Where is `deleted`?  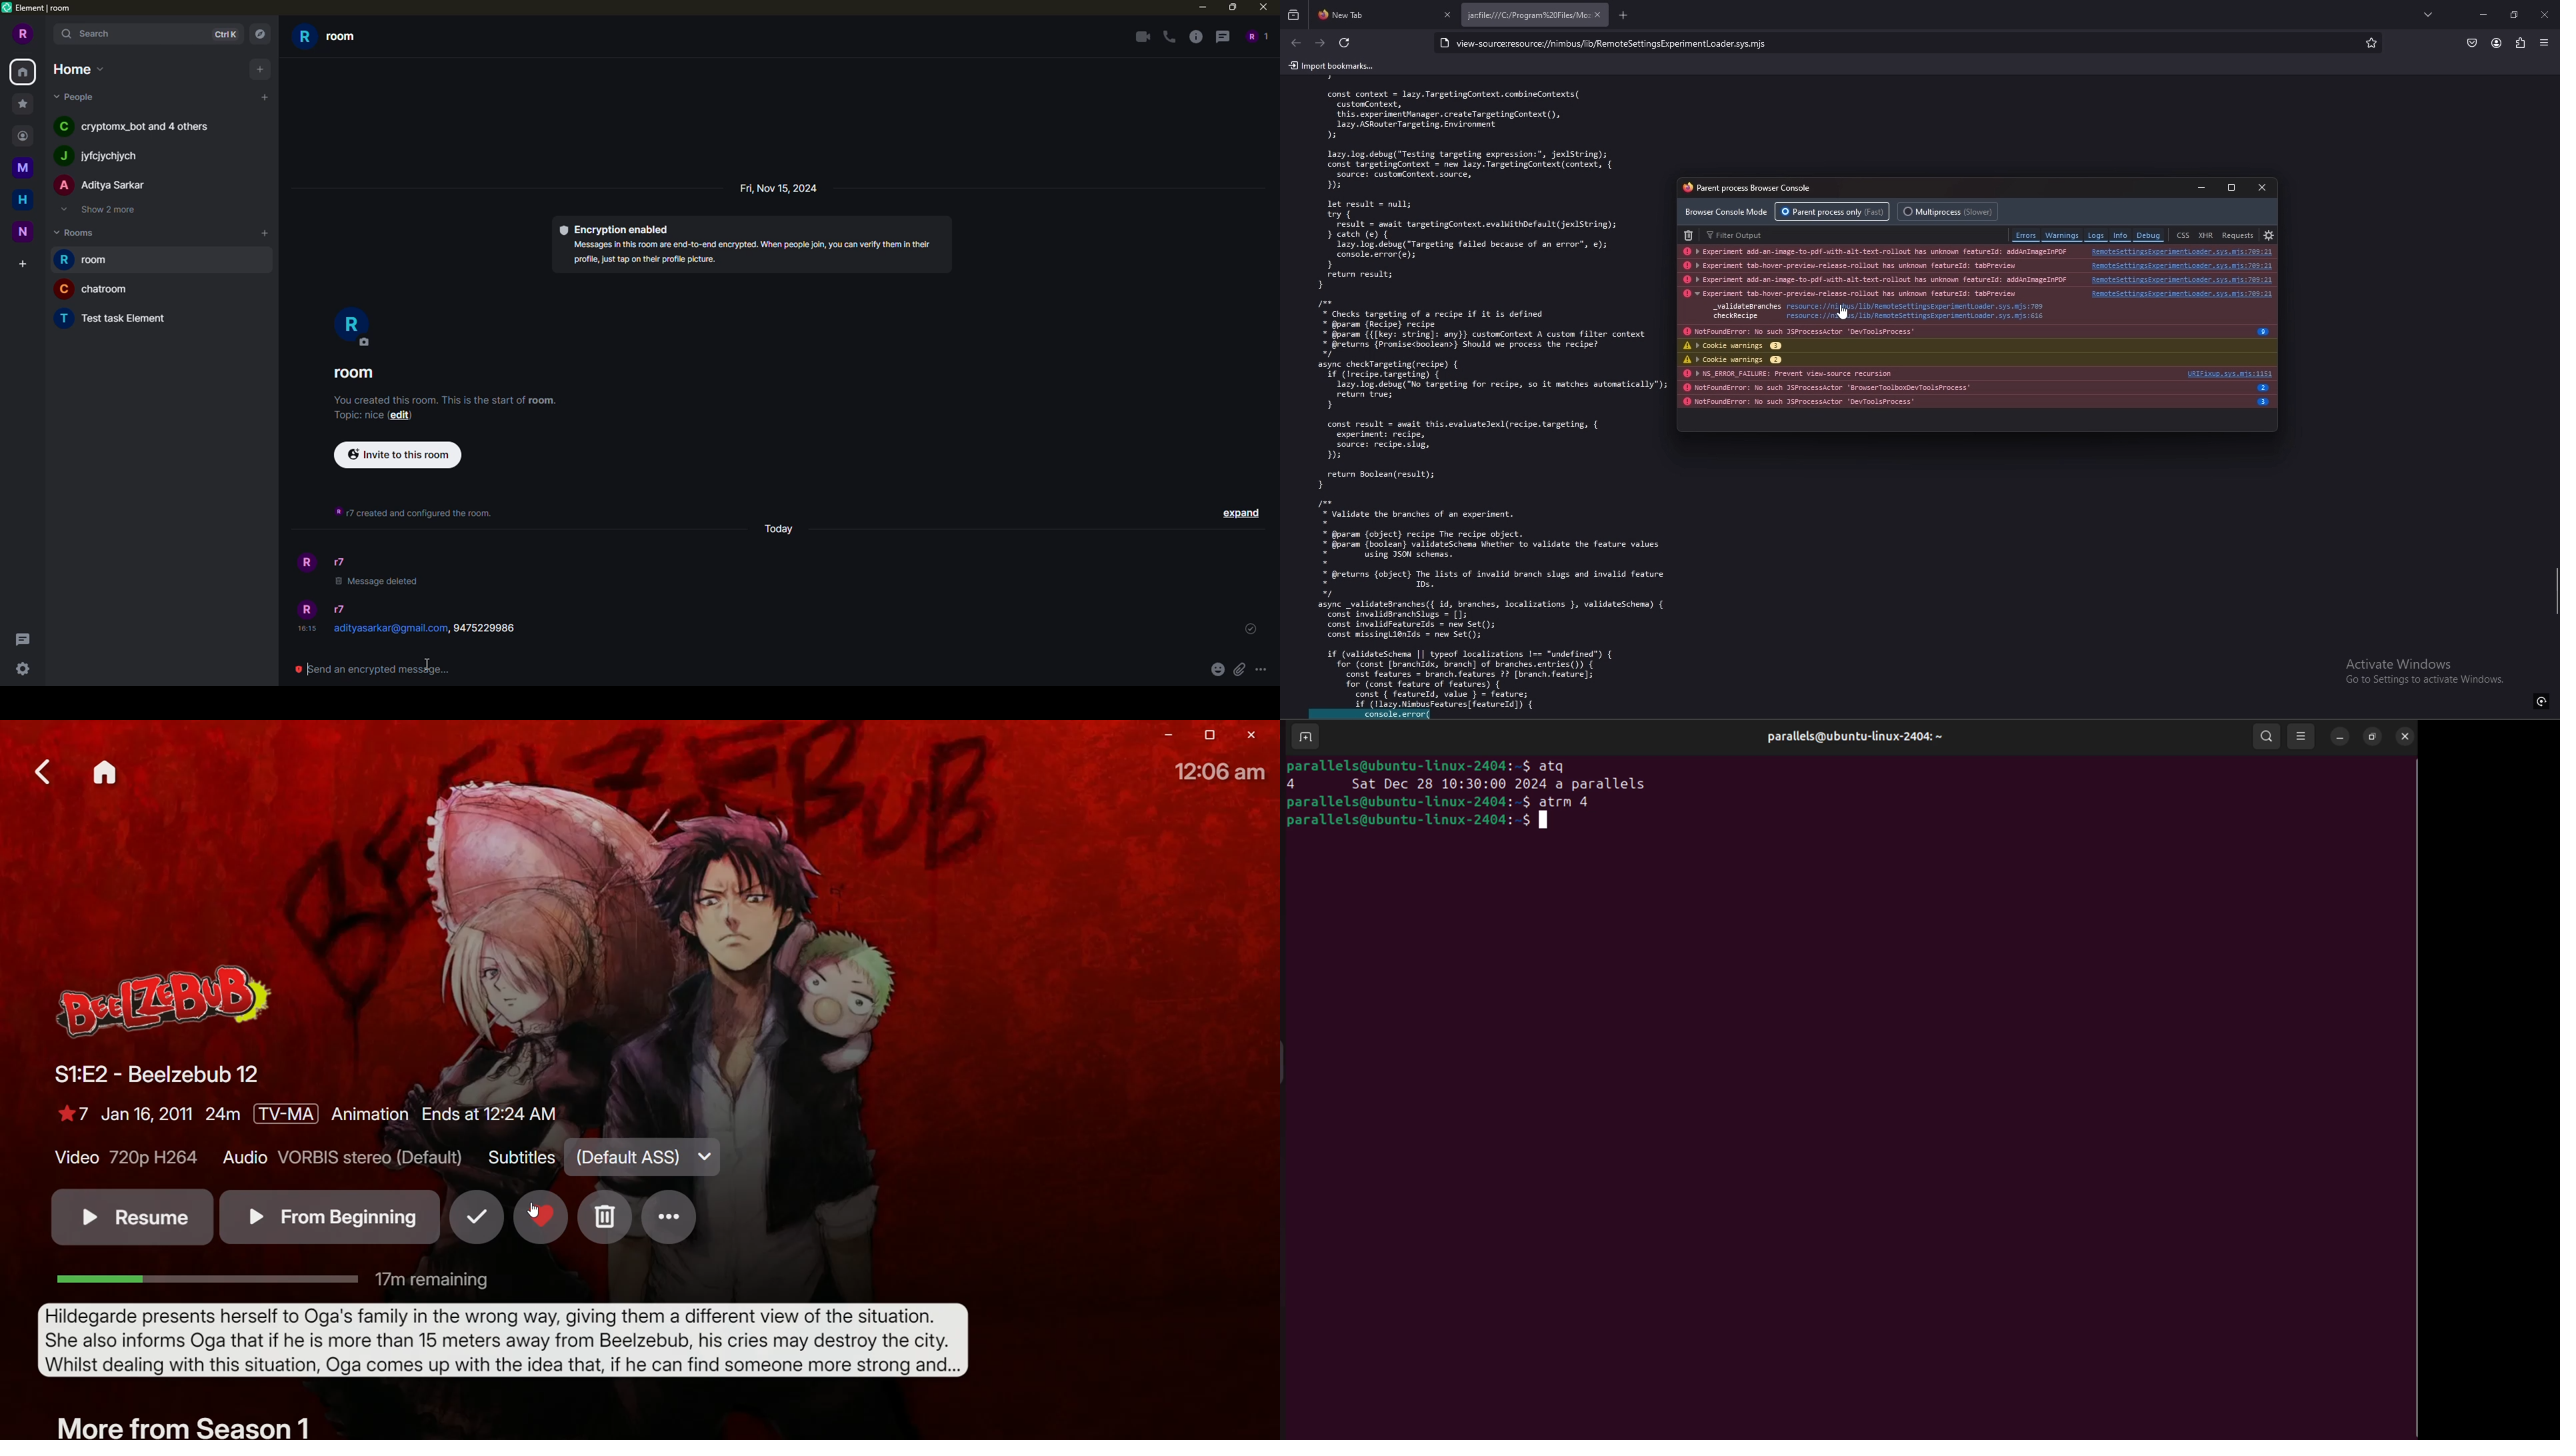
deleted is located at coordinates (377, 584).